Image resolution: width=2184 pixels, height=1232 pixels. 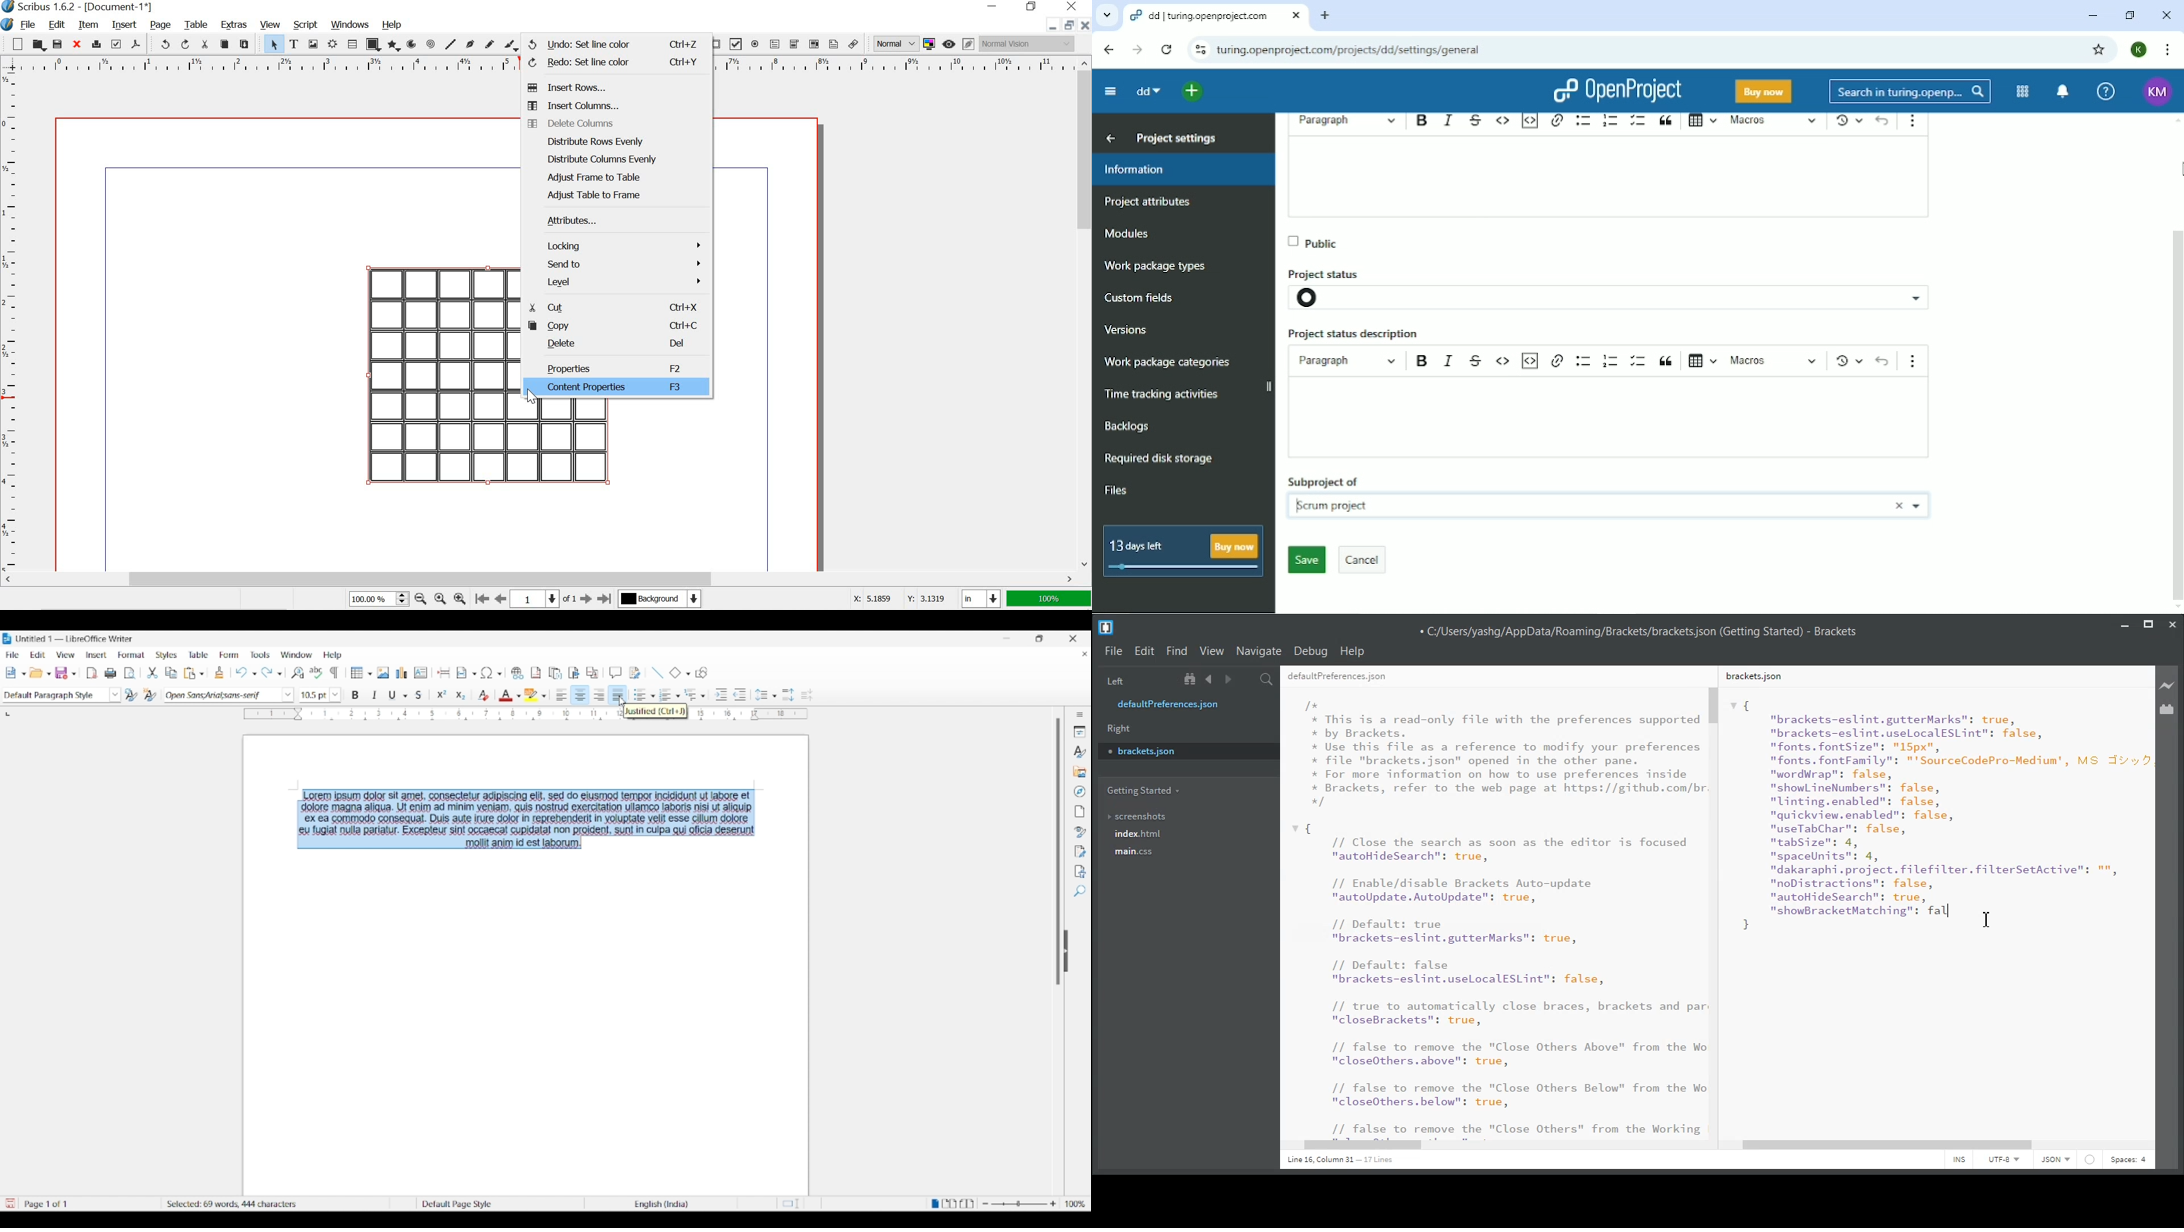 I want to click on Minimize, so click(x=2093, y=16).